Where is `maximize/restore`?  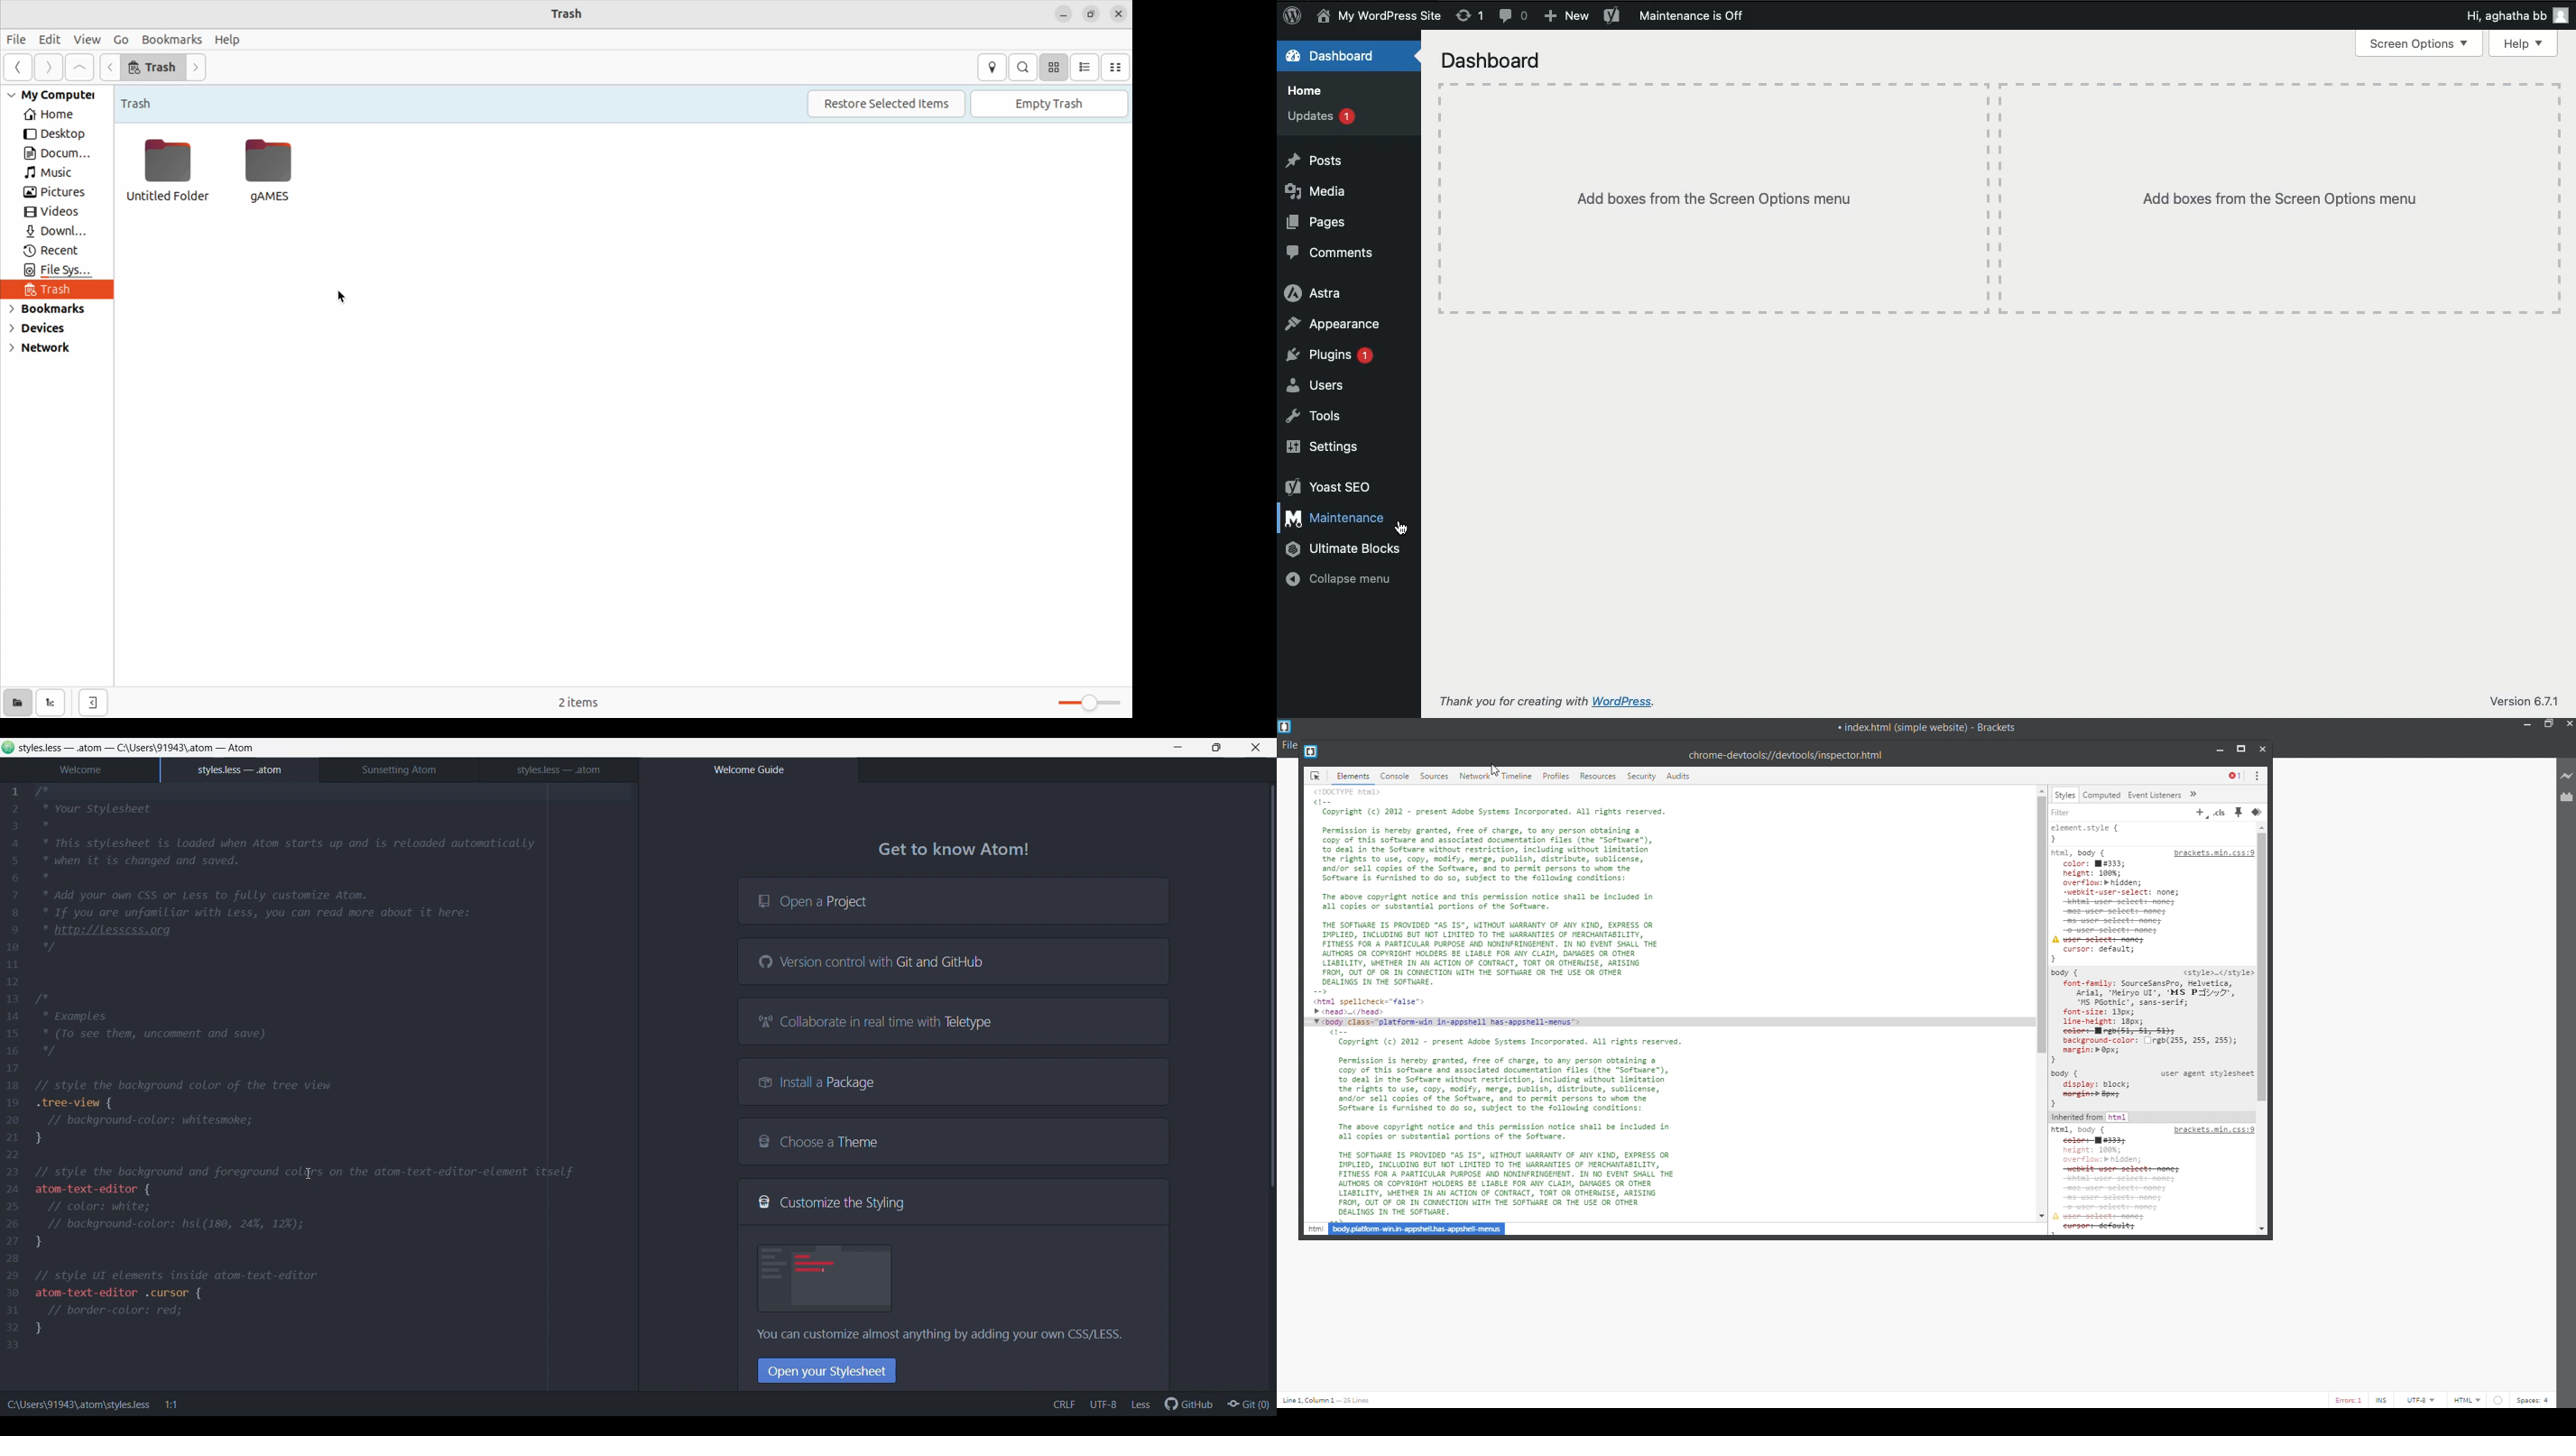
maximize/restore is located at coordinates (2550, 725).